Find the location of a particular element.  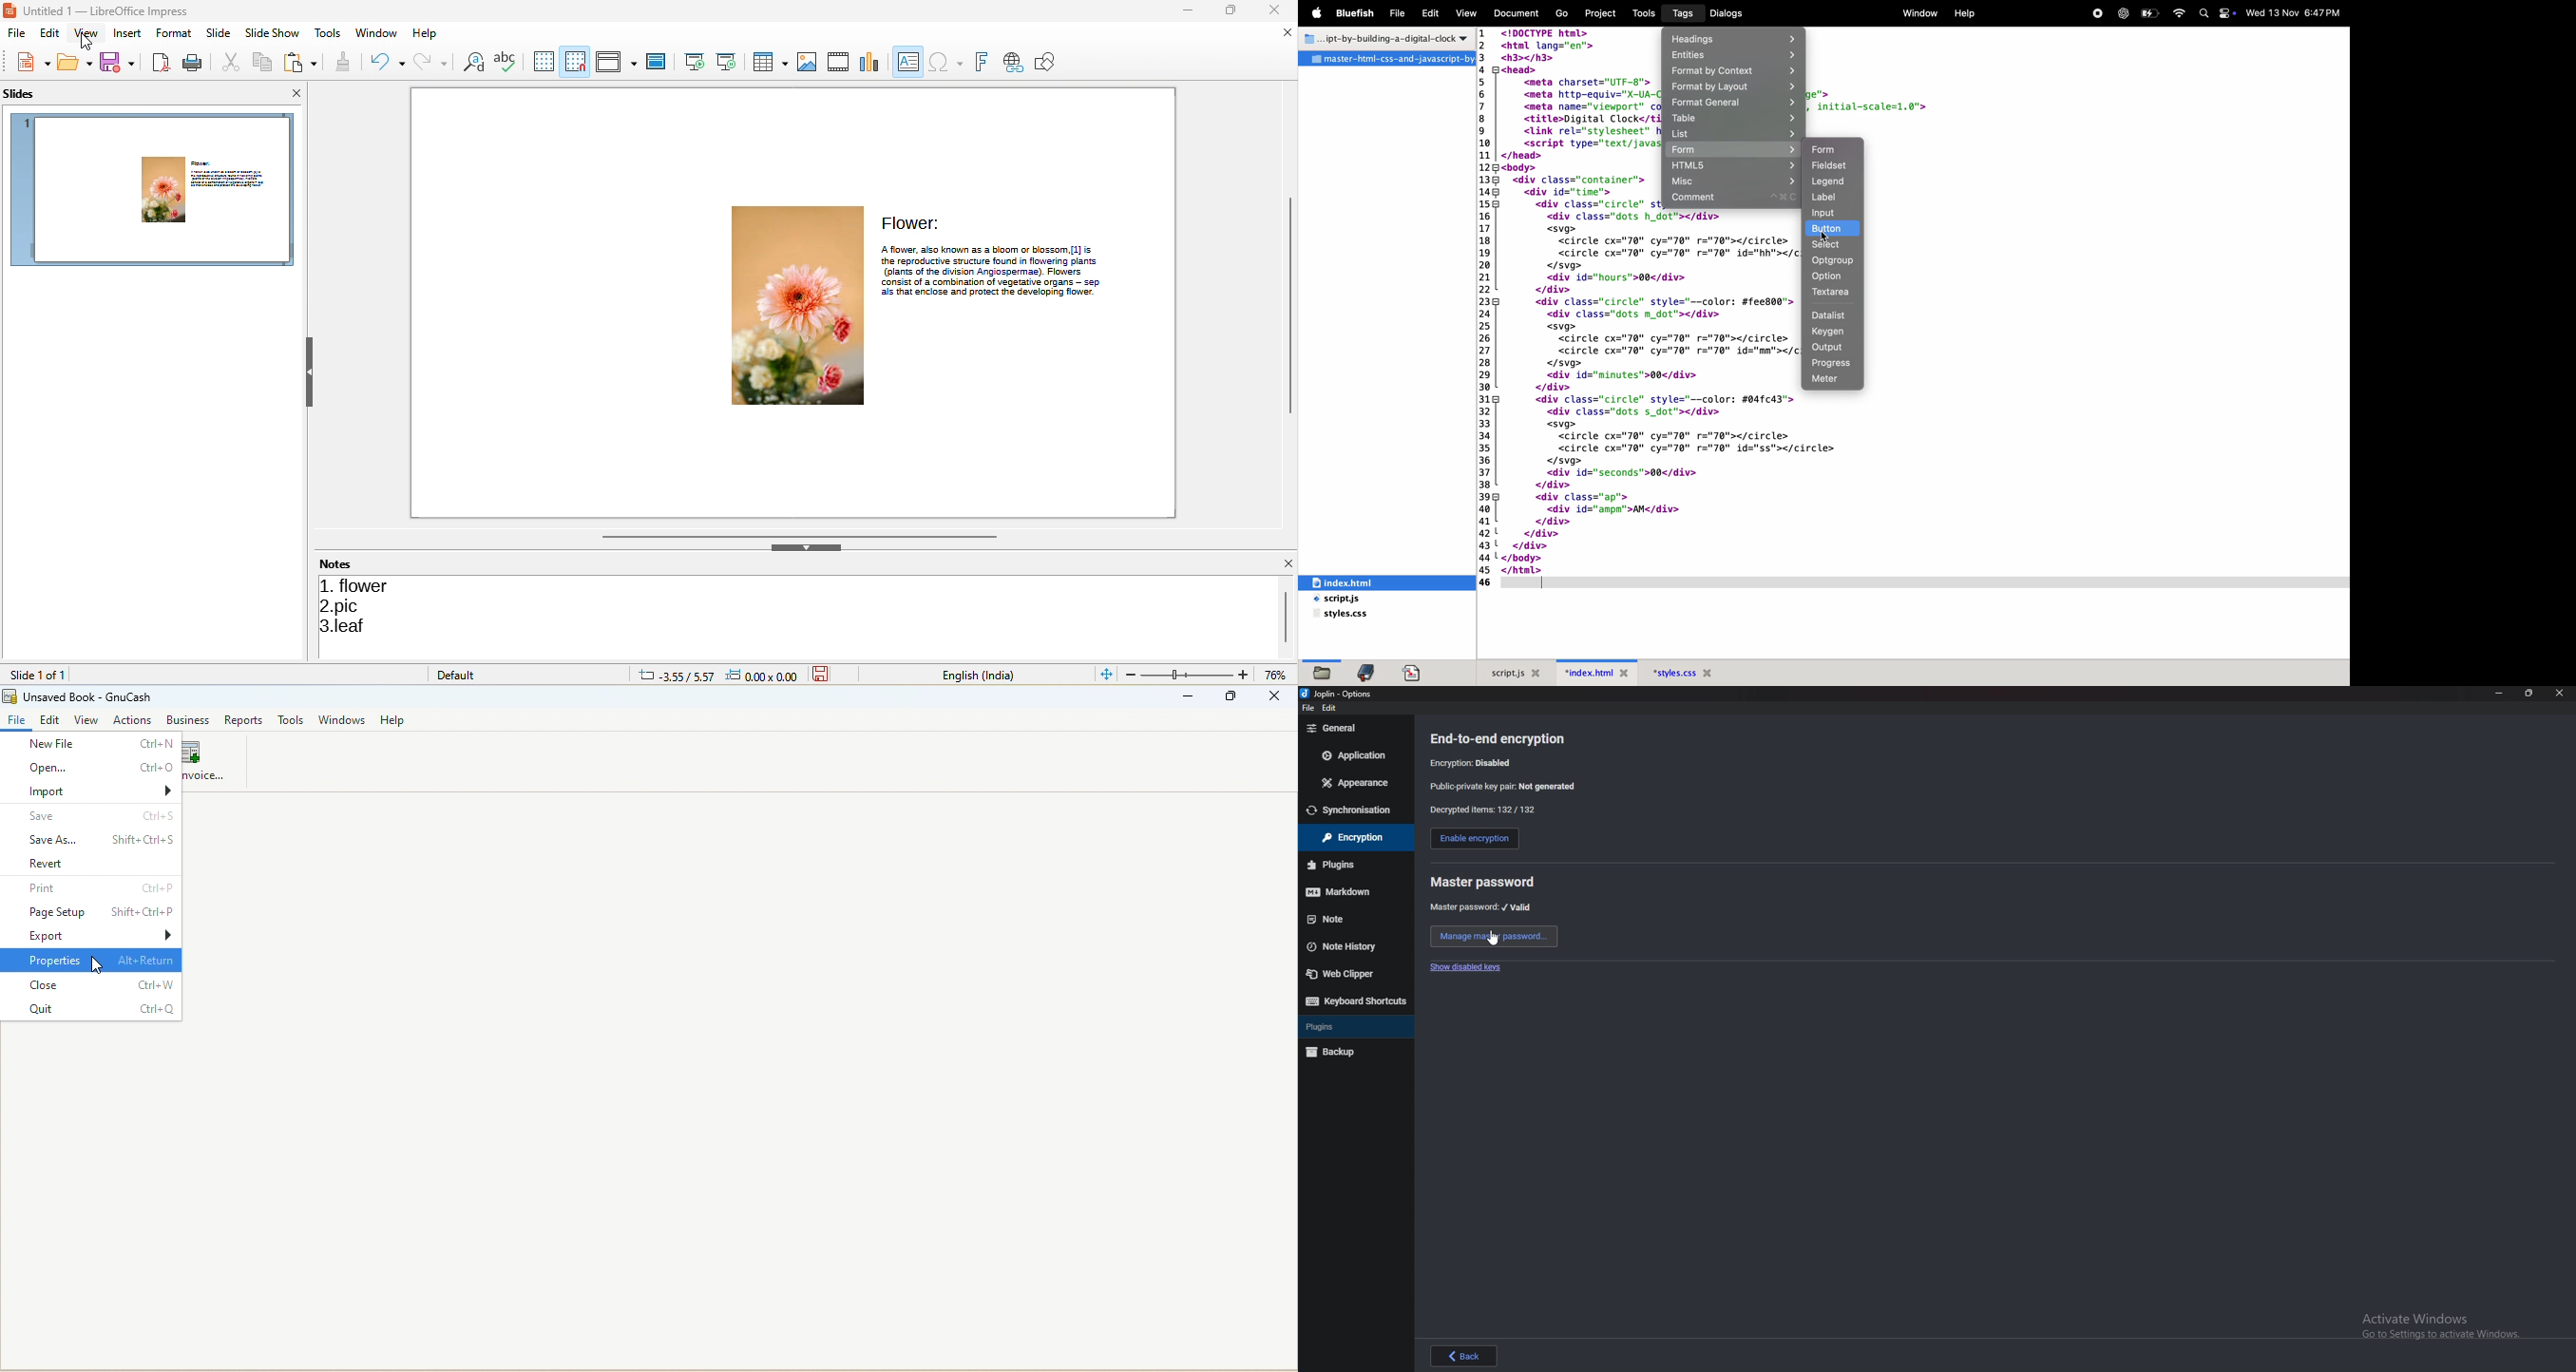

current zoom is located at coordinates (1280, 675).